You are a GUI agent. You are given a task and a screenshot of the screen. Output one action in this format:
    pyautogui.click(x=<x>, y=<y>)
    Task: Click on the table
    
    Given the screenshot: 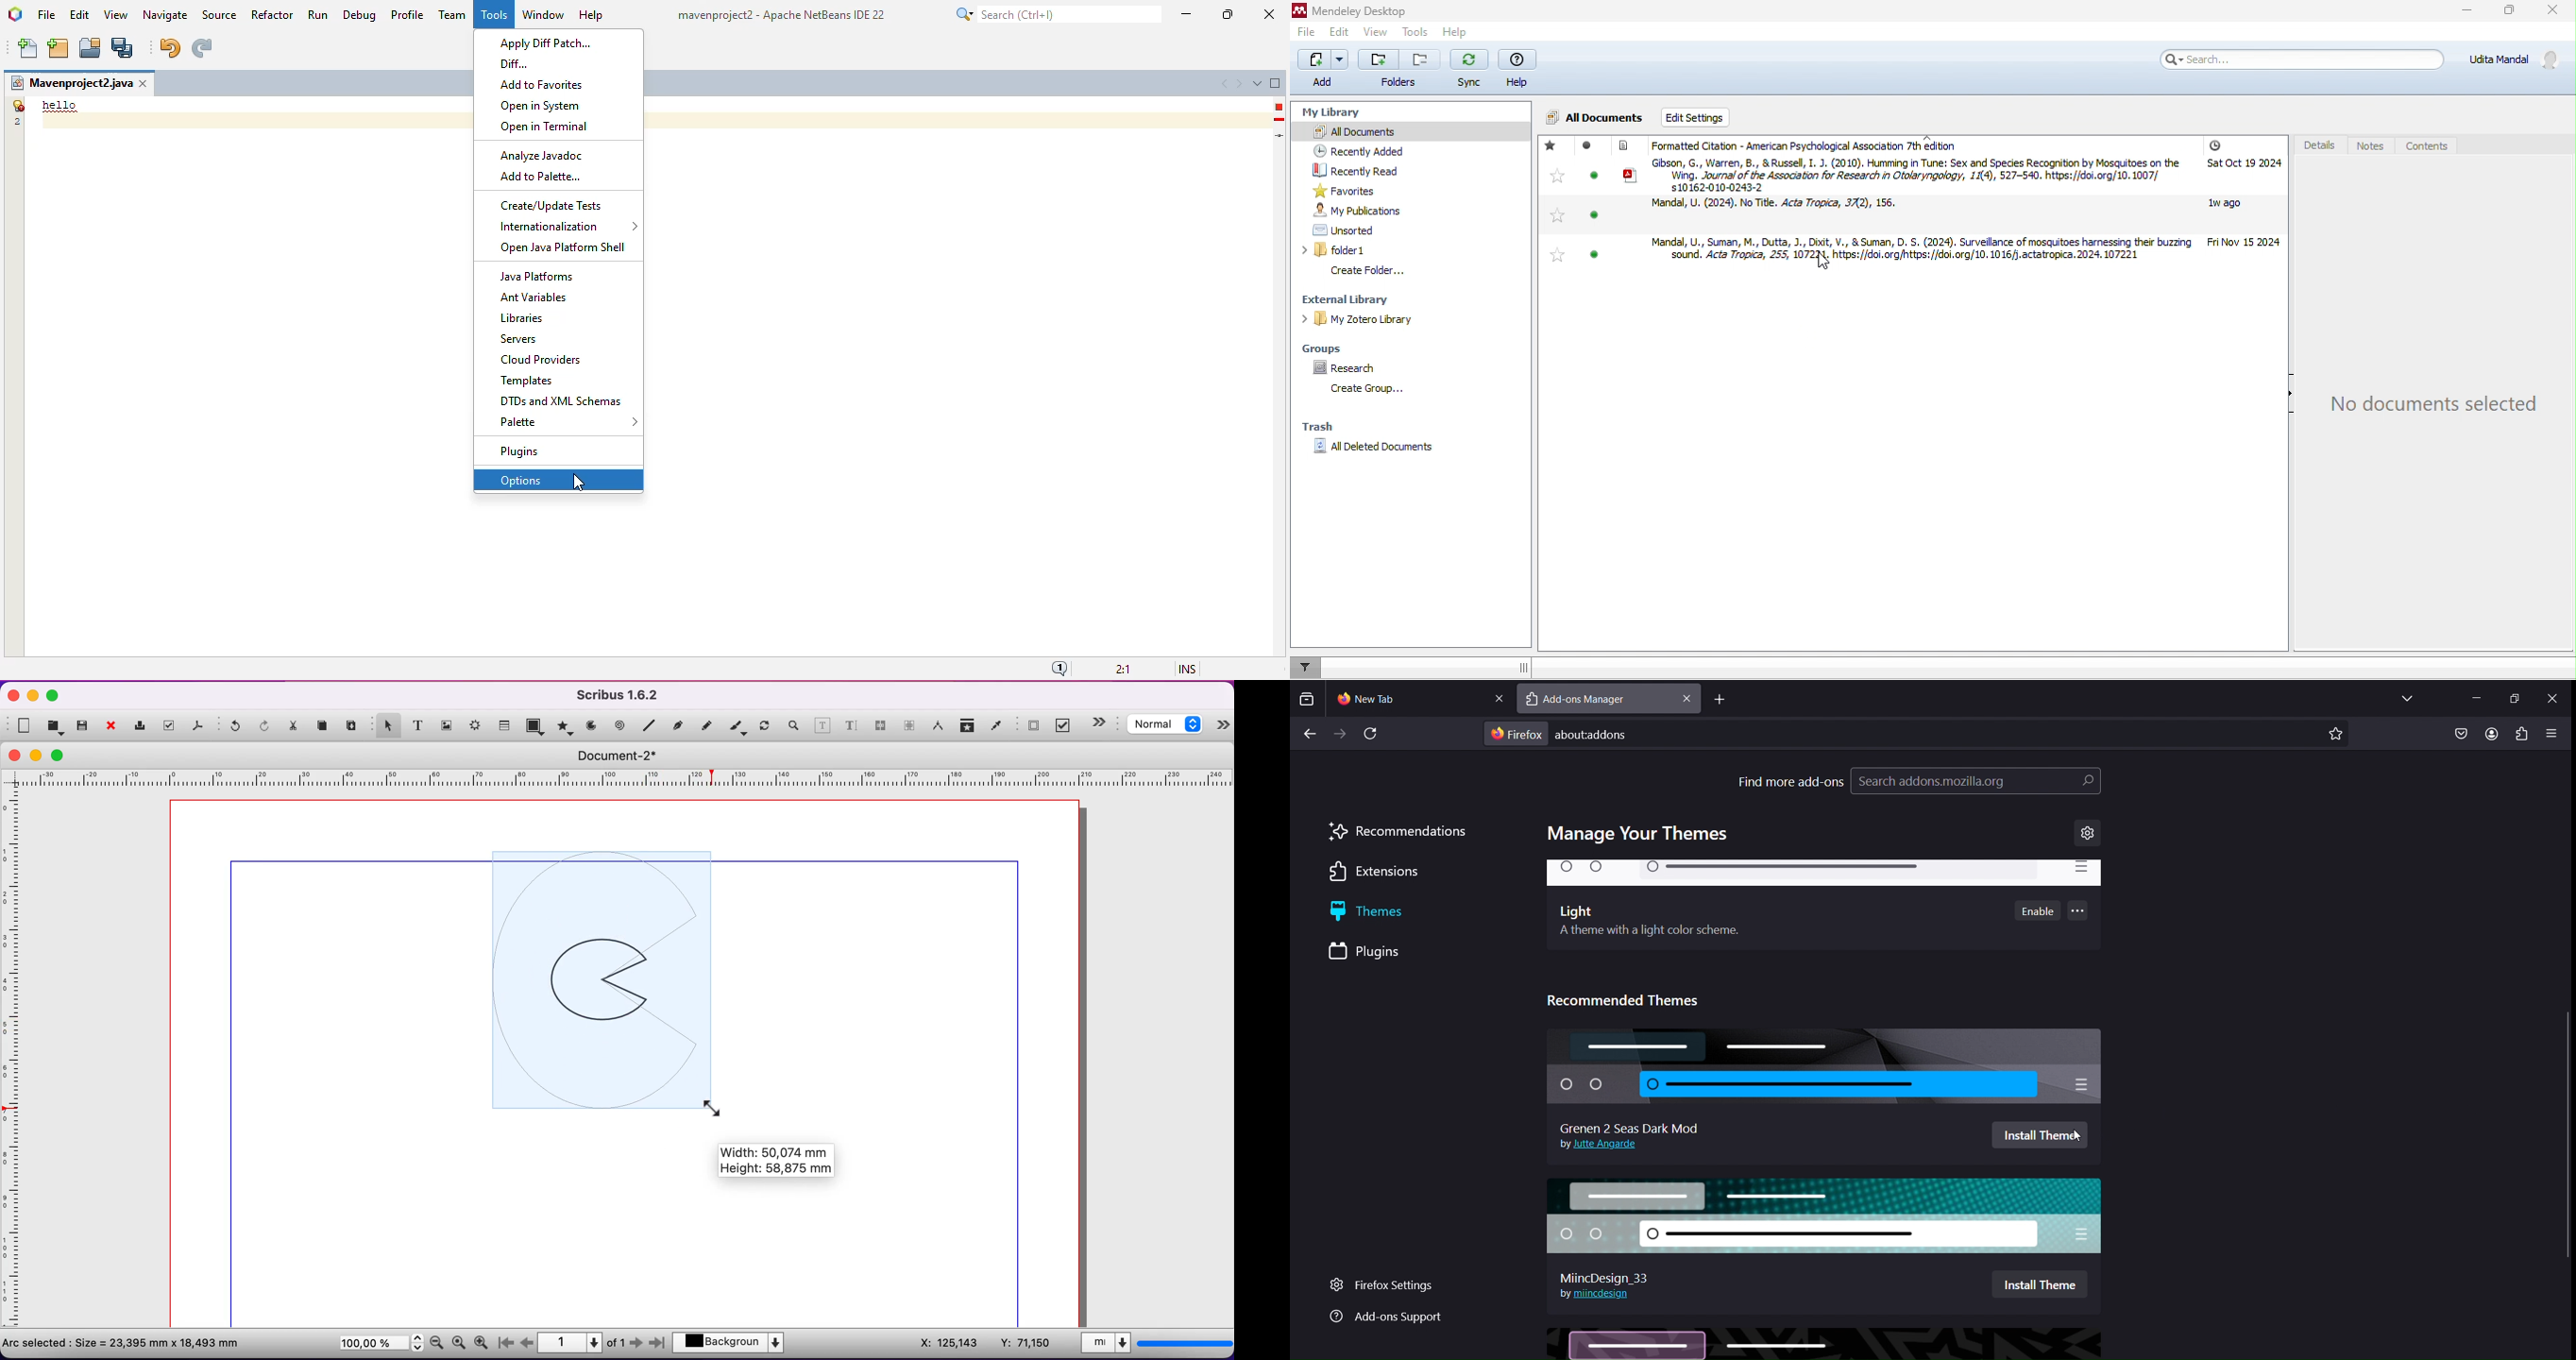 What is the action you would take?
    pyautogui.click(x=506, y=724)
    